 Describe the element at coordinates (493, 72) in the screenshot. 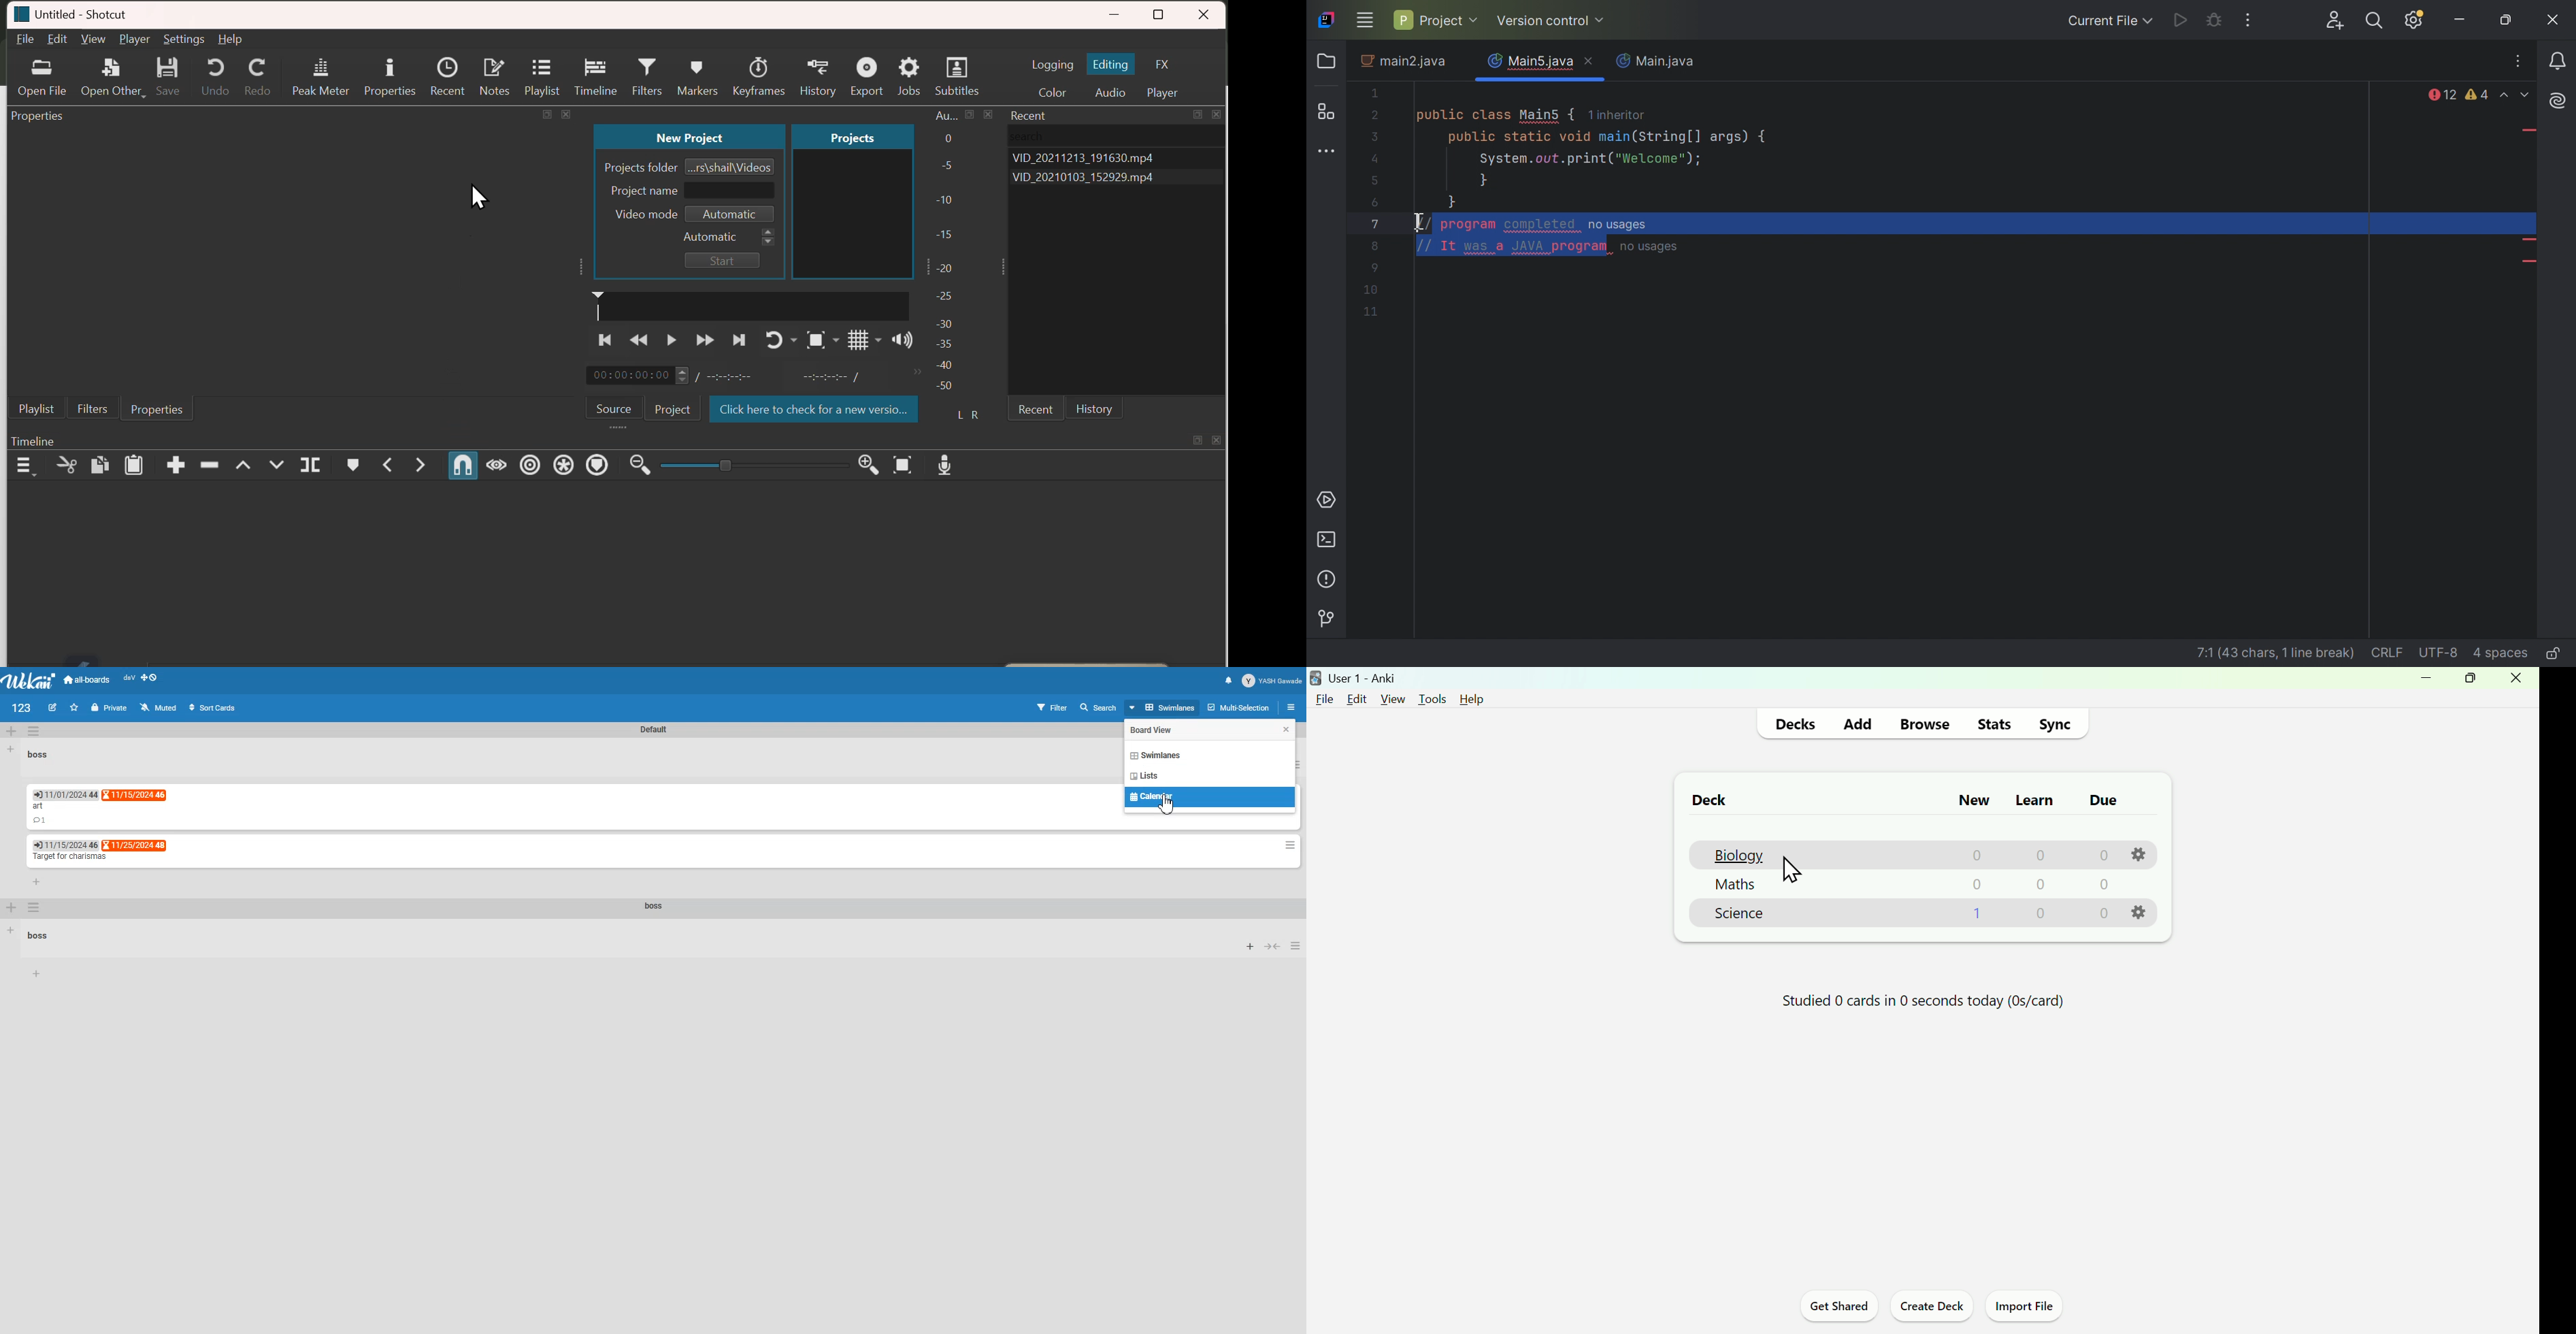

I see `notes` at that location.